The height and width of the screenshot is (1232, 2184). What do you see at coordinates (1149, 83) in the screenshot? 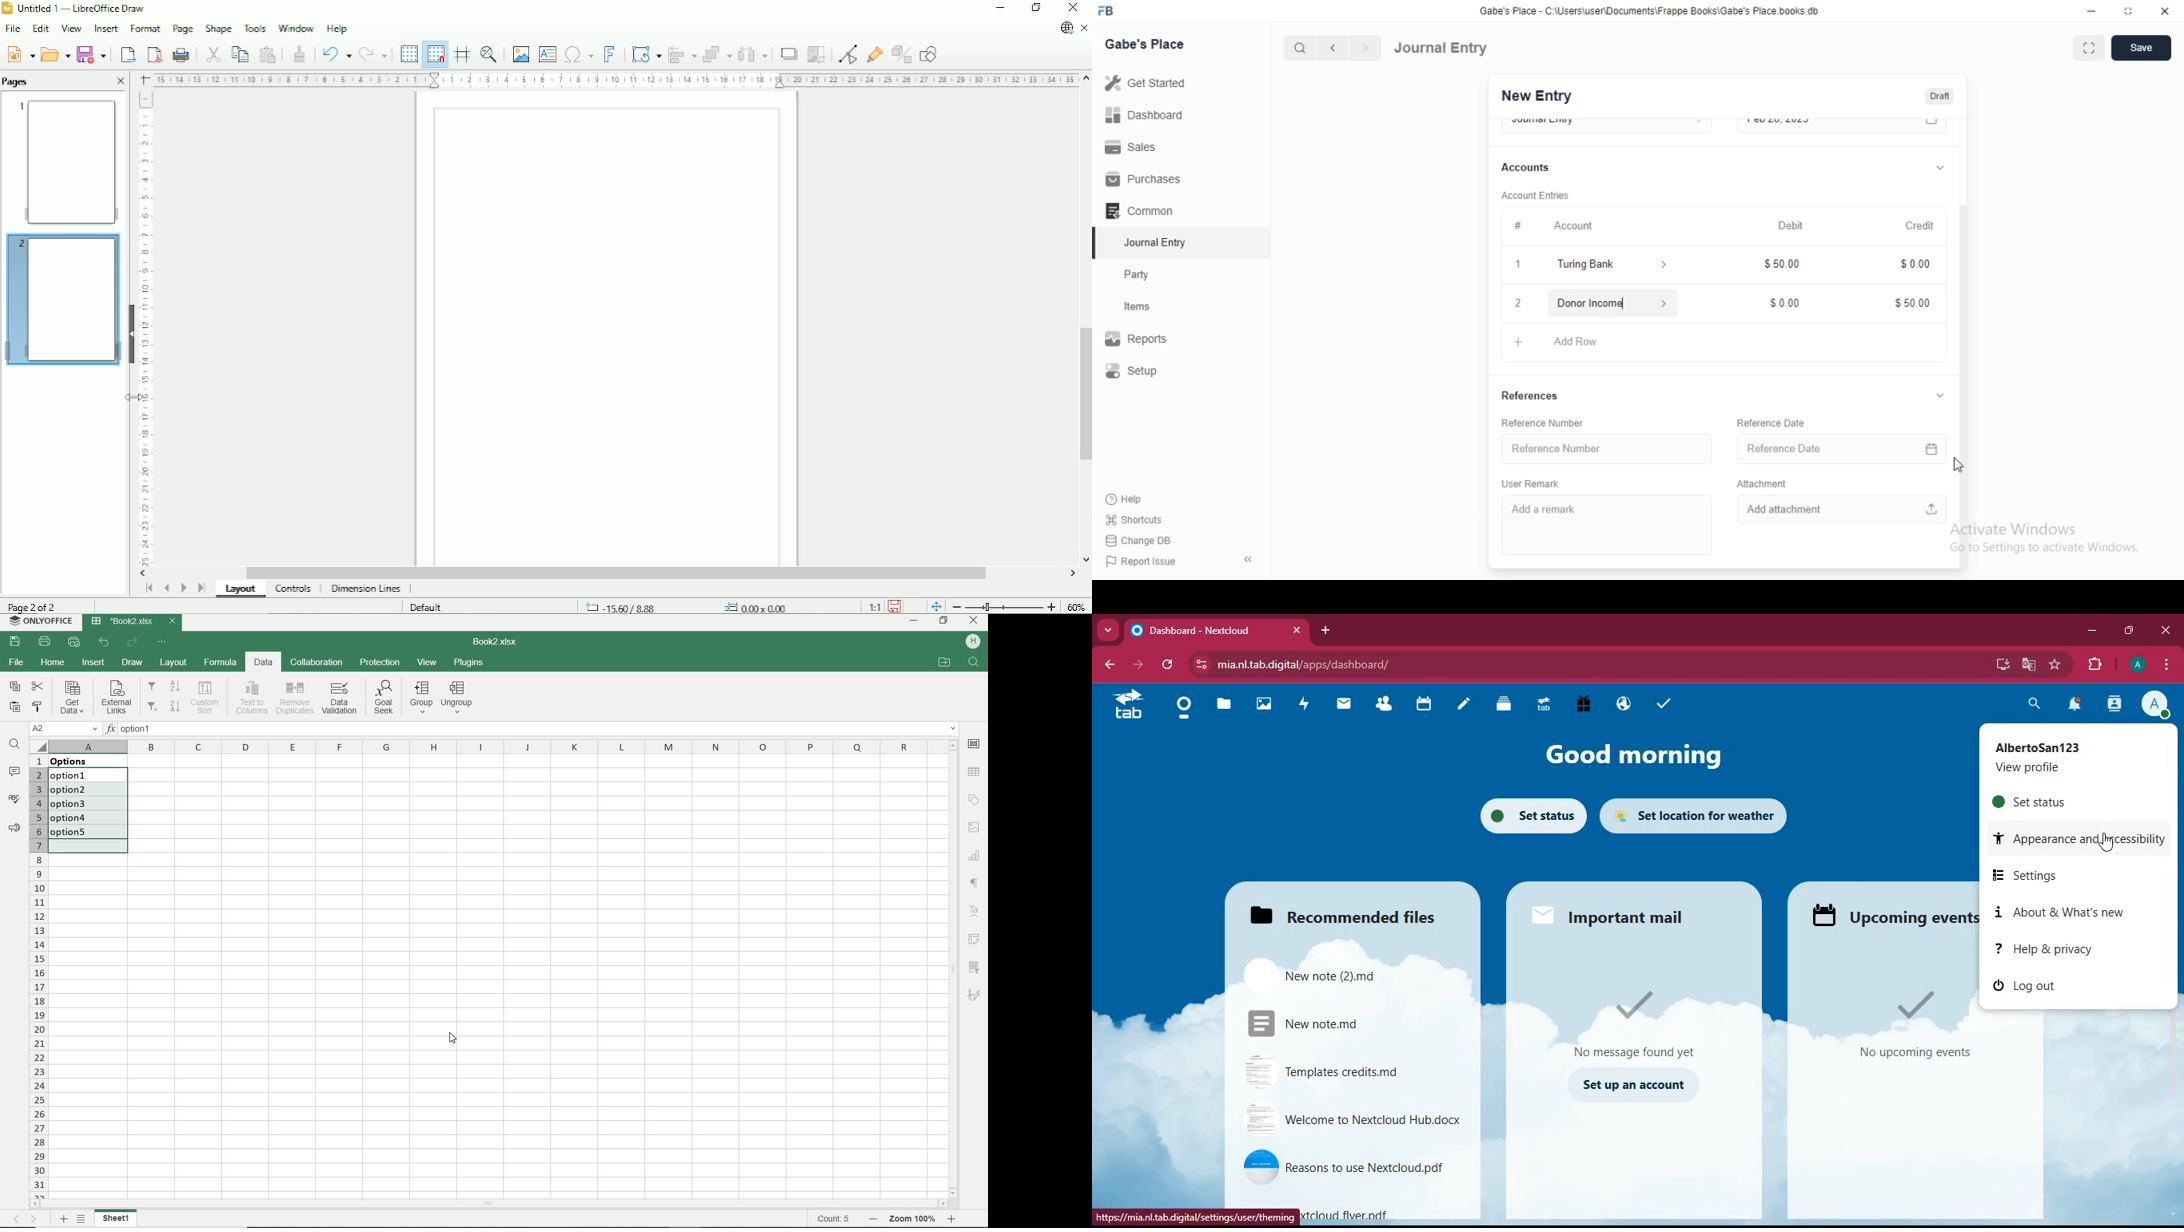
I see `Get Started` at bounding box center [1149, 83].